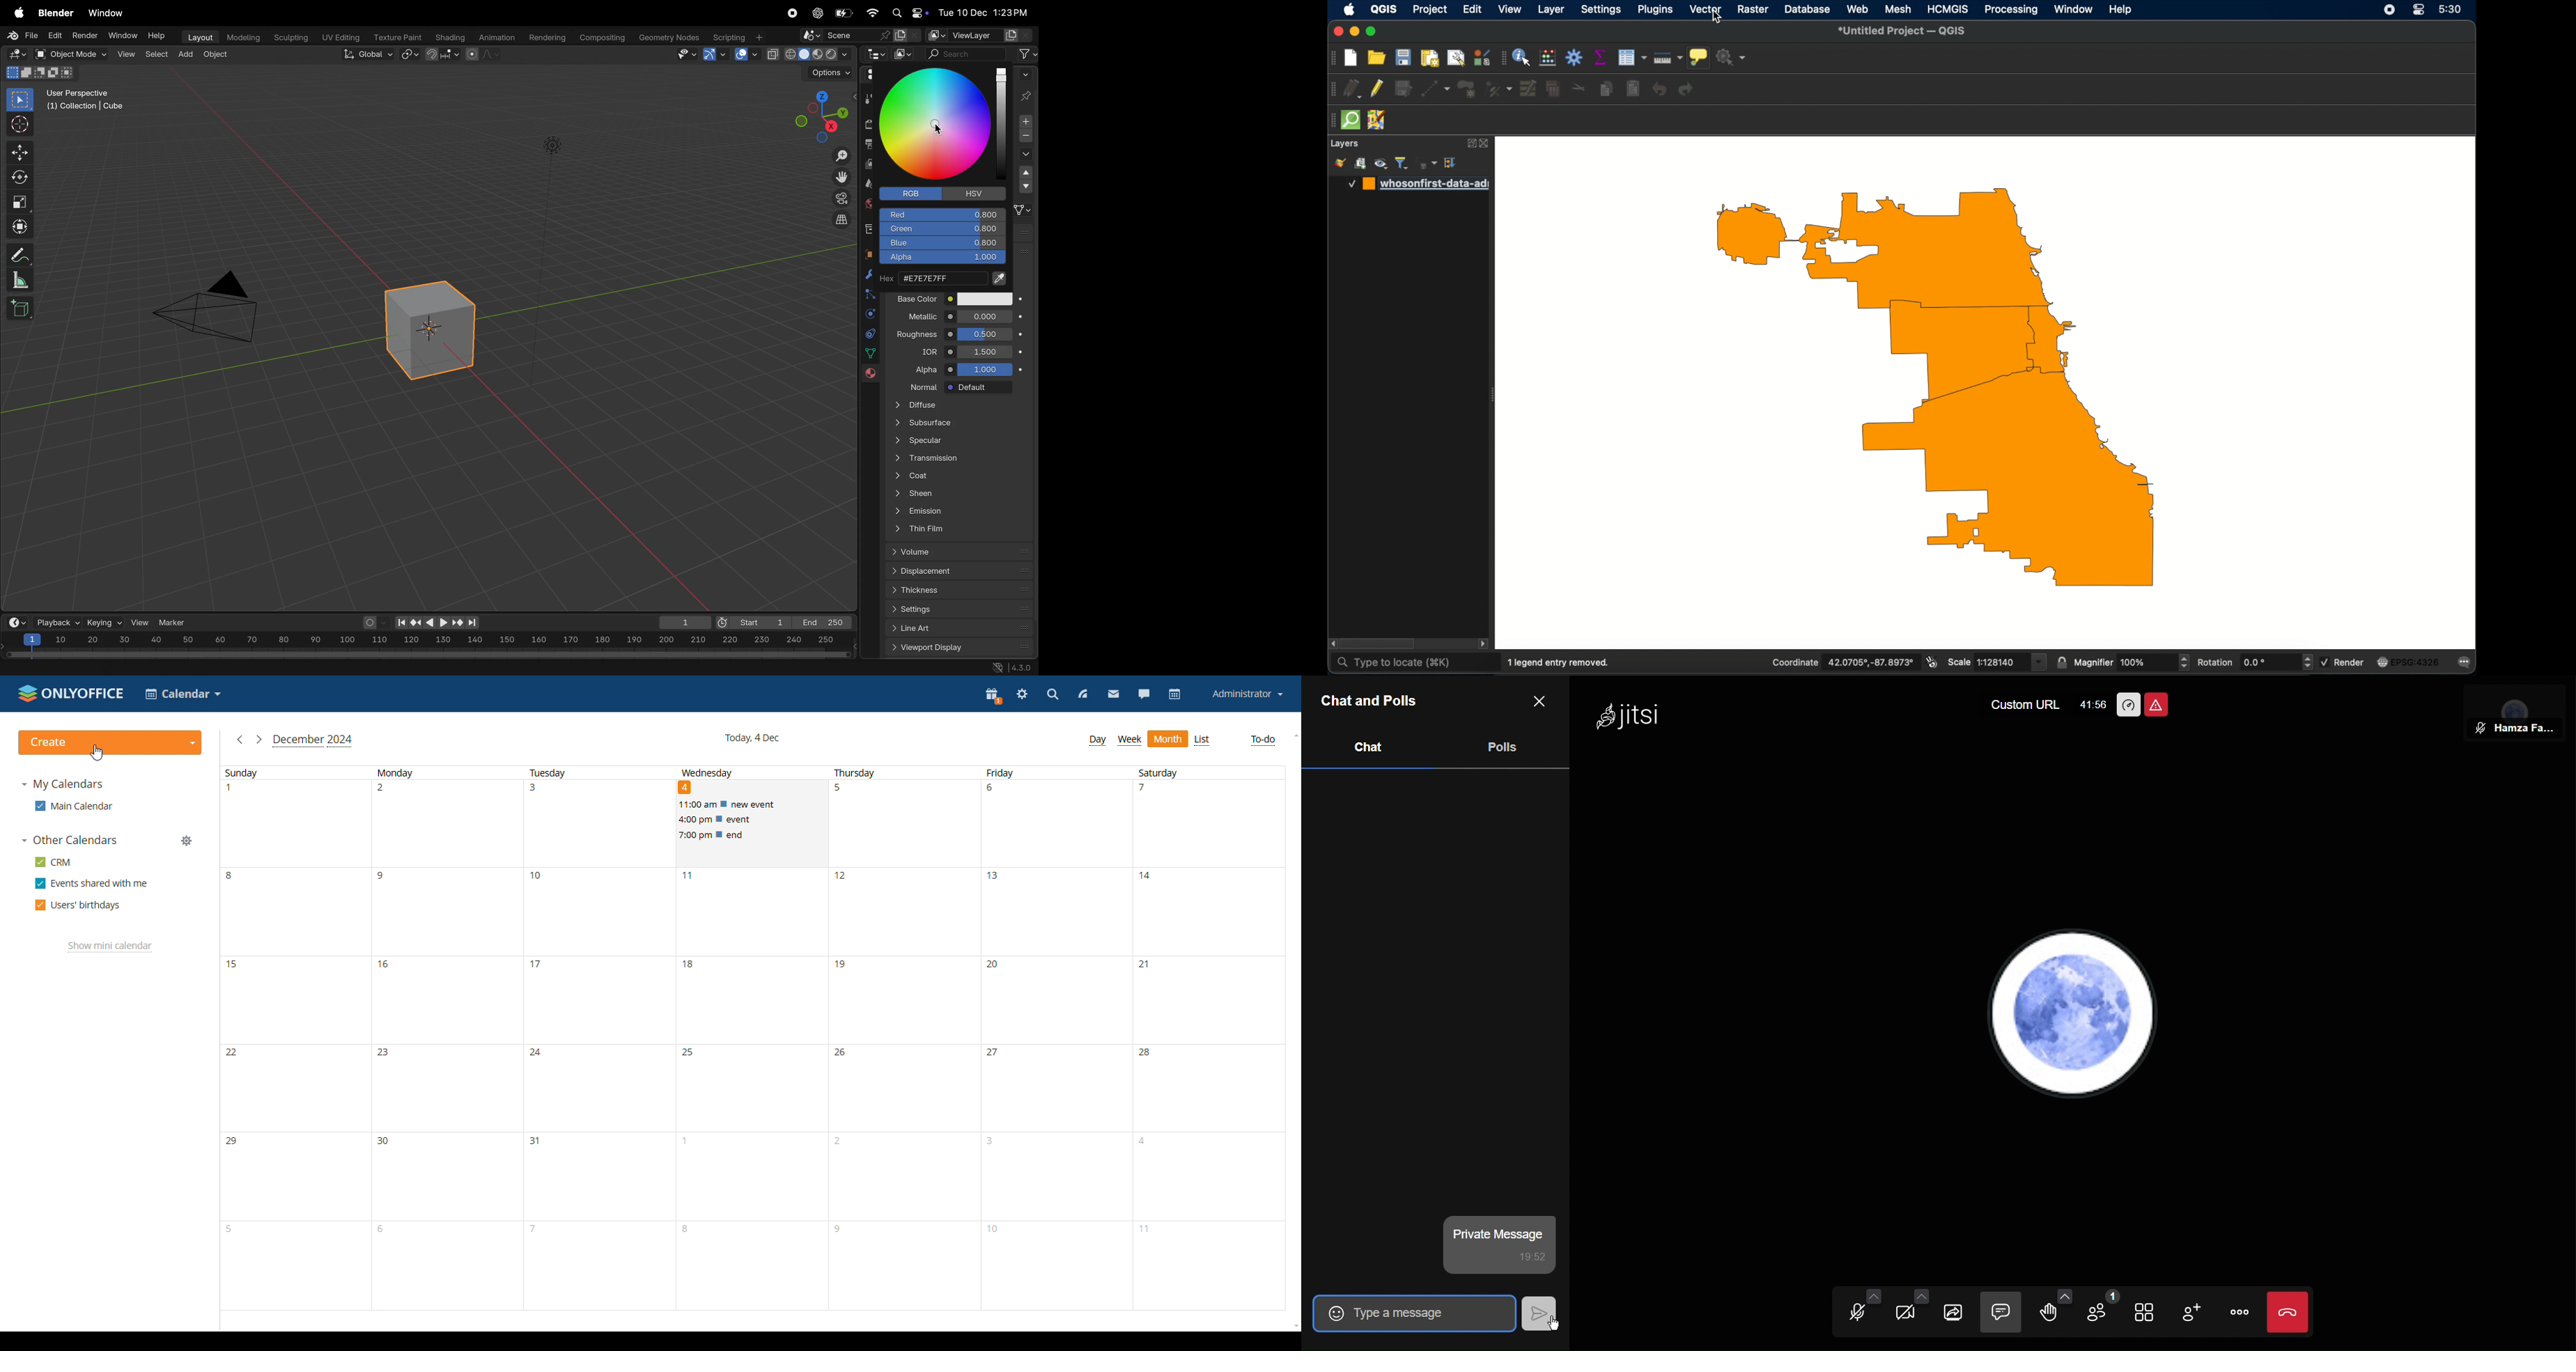 The width and height of the screenshot is (2576, 1372). I want to click on select, so click(155, 54).